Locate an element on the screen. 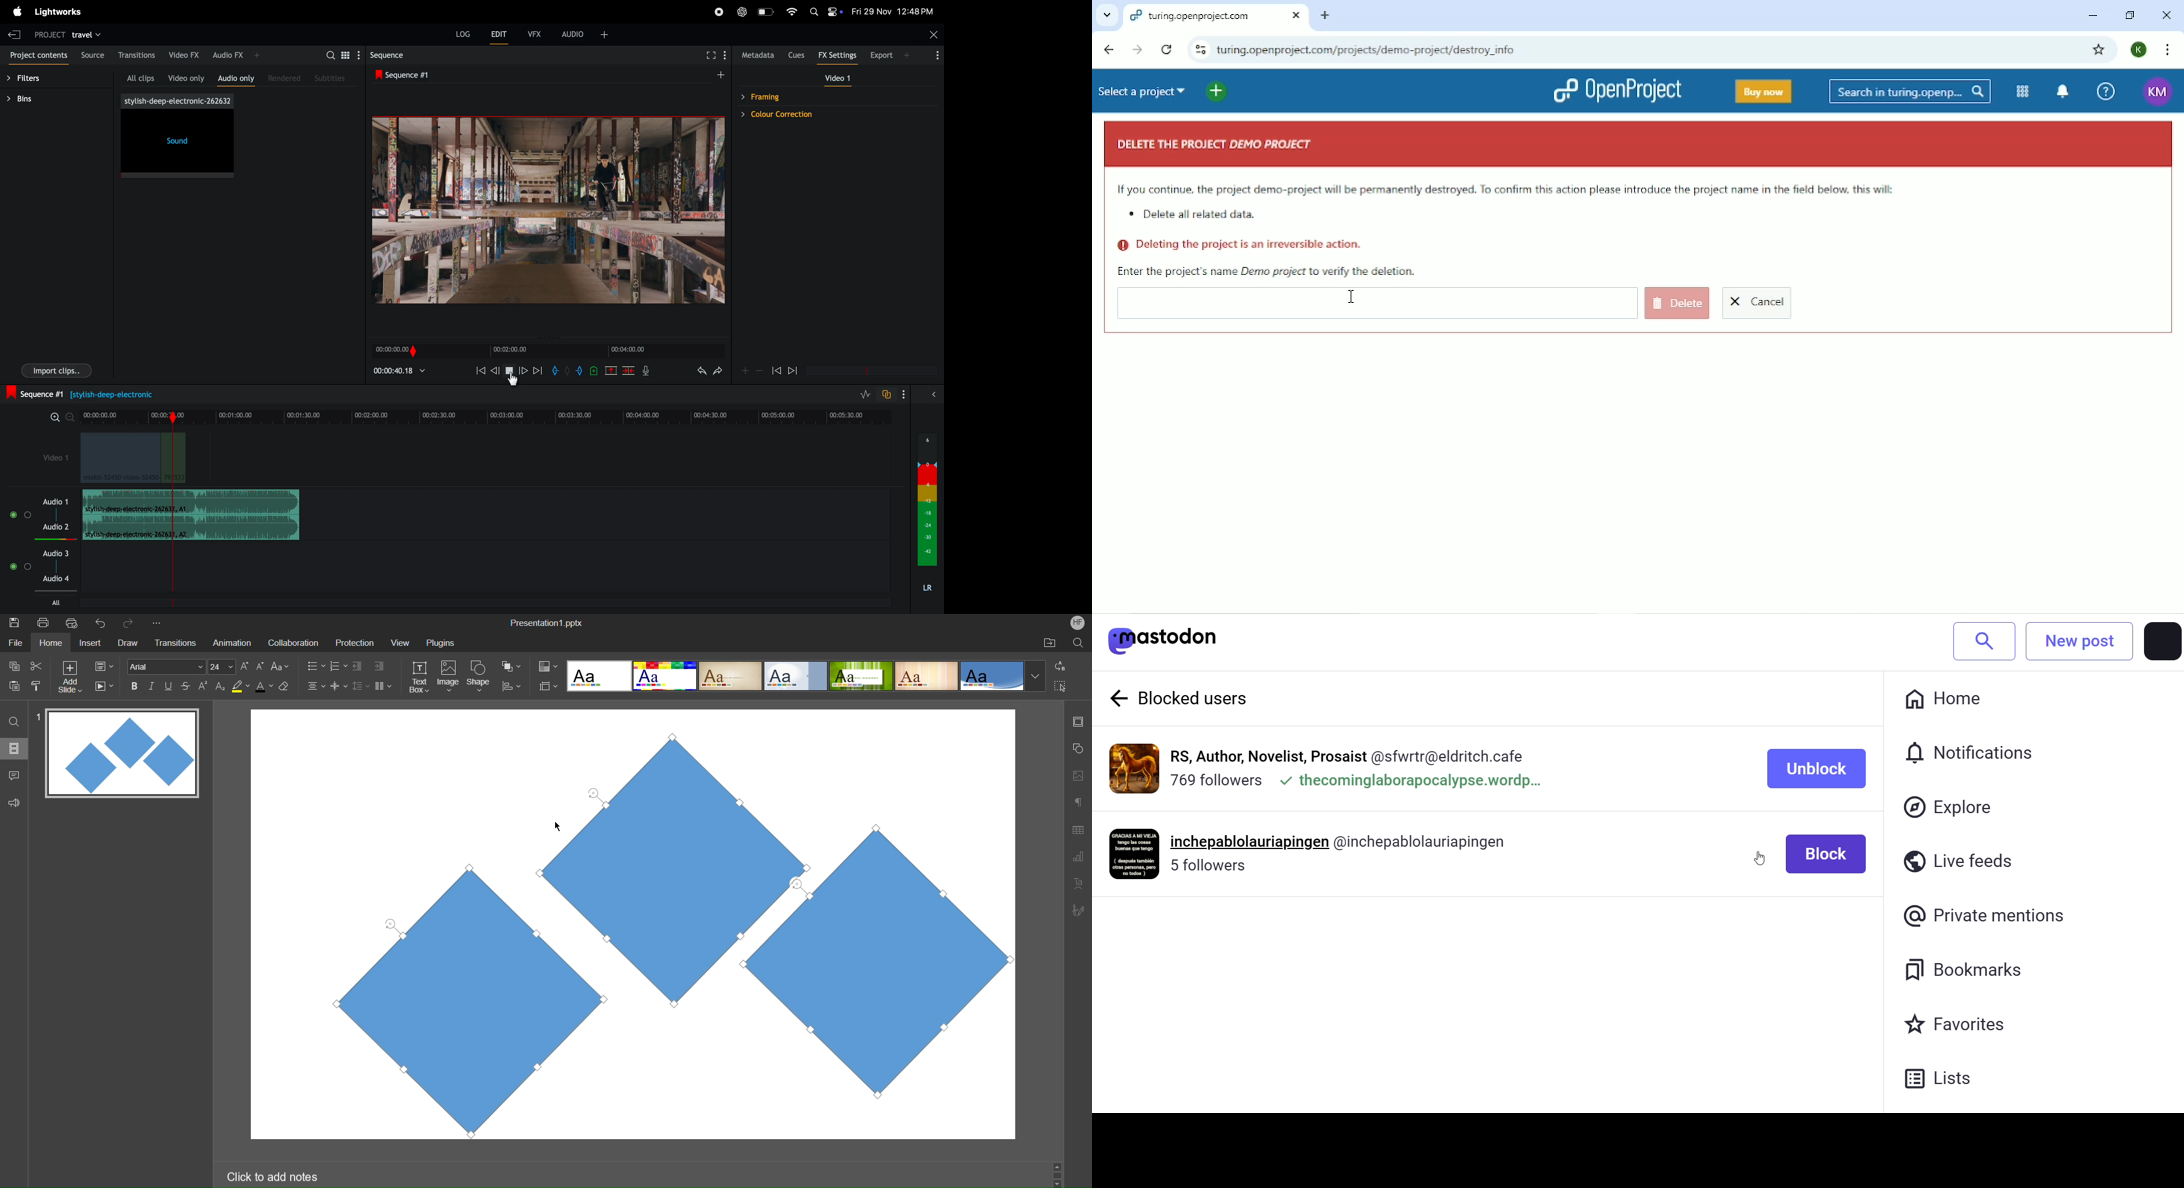 This screenshot has width=2184, height=1204. project contents is located at coordinates (37, 57).